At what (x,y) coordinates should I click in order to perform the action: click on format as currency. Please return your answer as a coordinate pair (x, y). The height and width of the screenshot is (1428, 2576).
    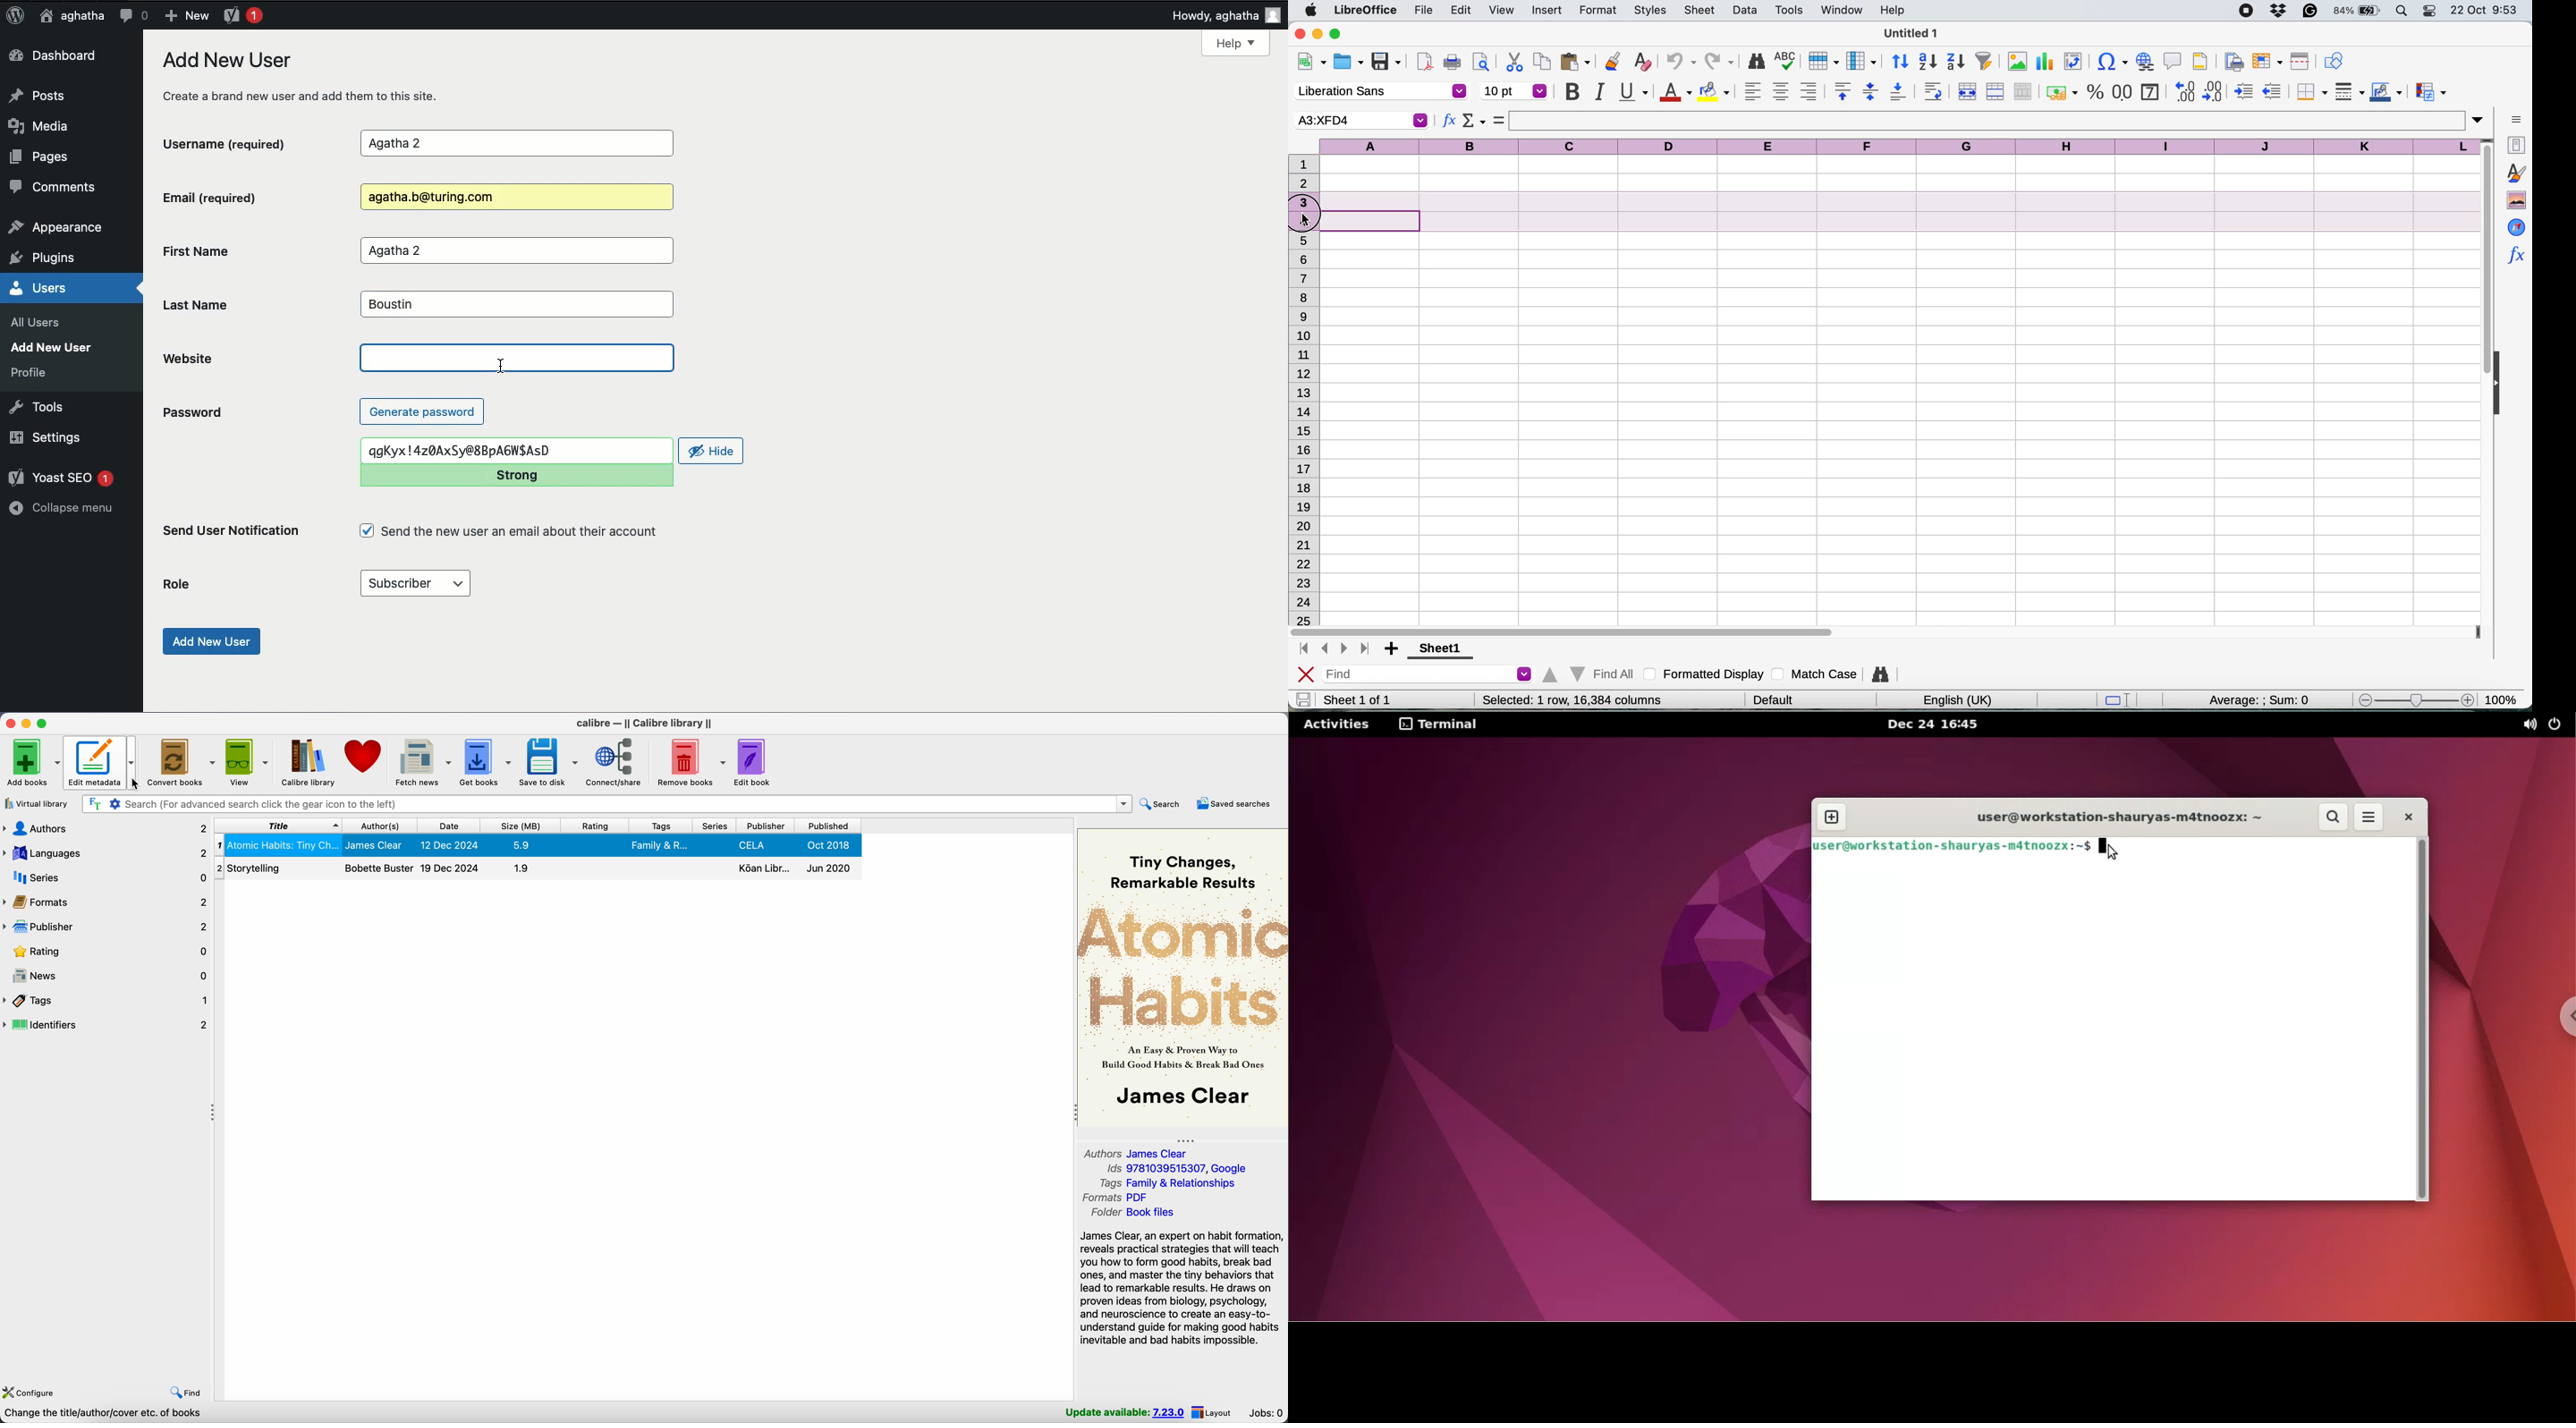
    Looking at the image, I should click on (2061, 93).